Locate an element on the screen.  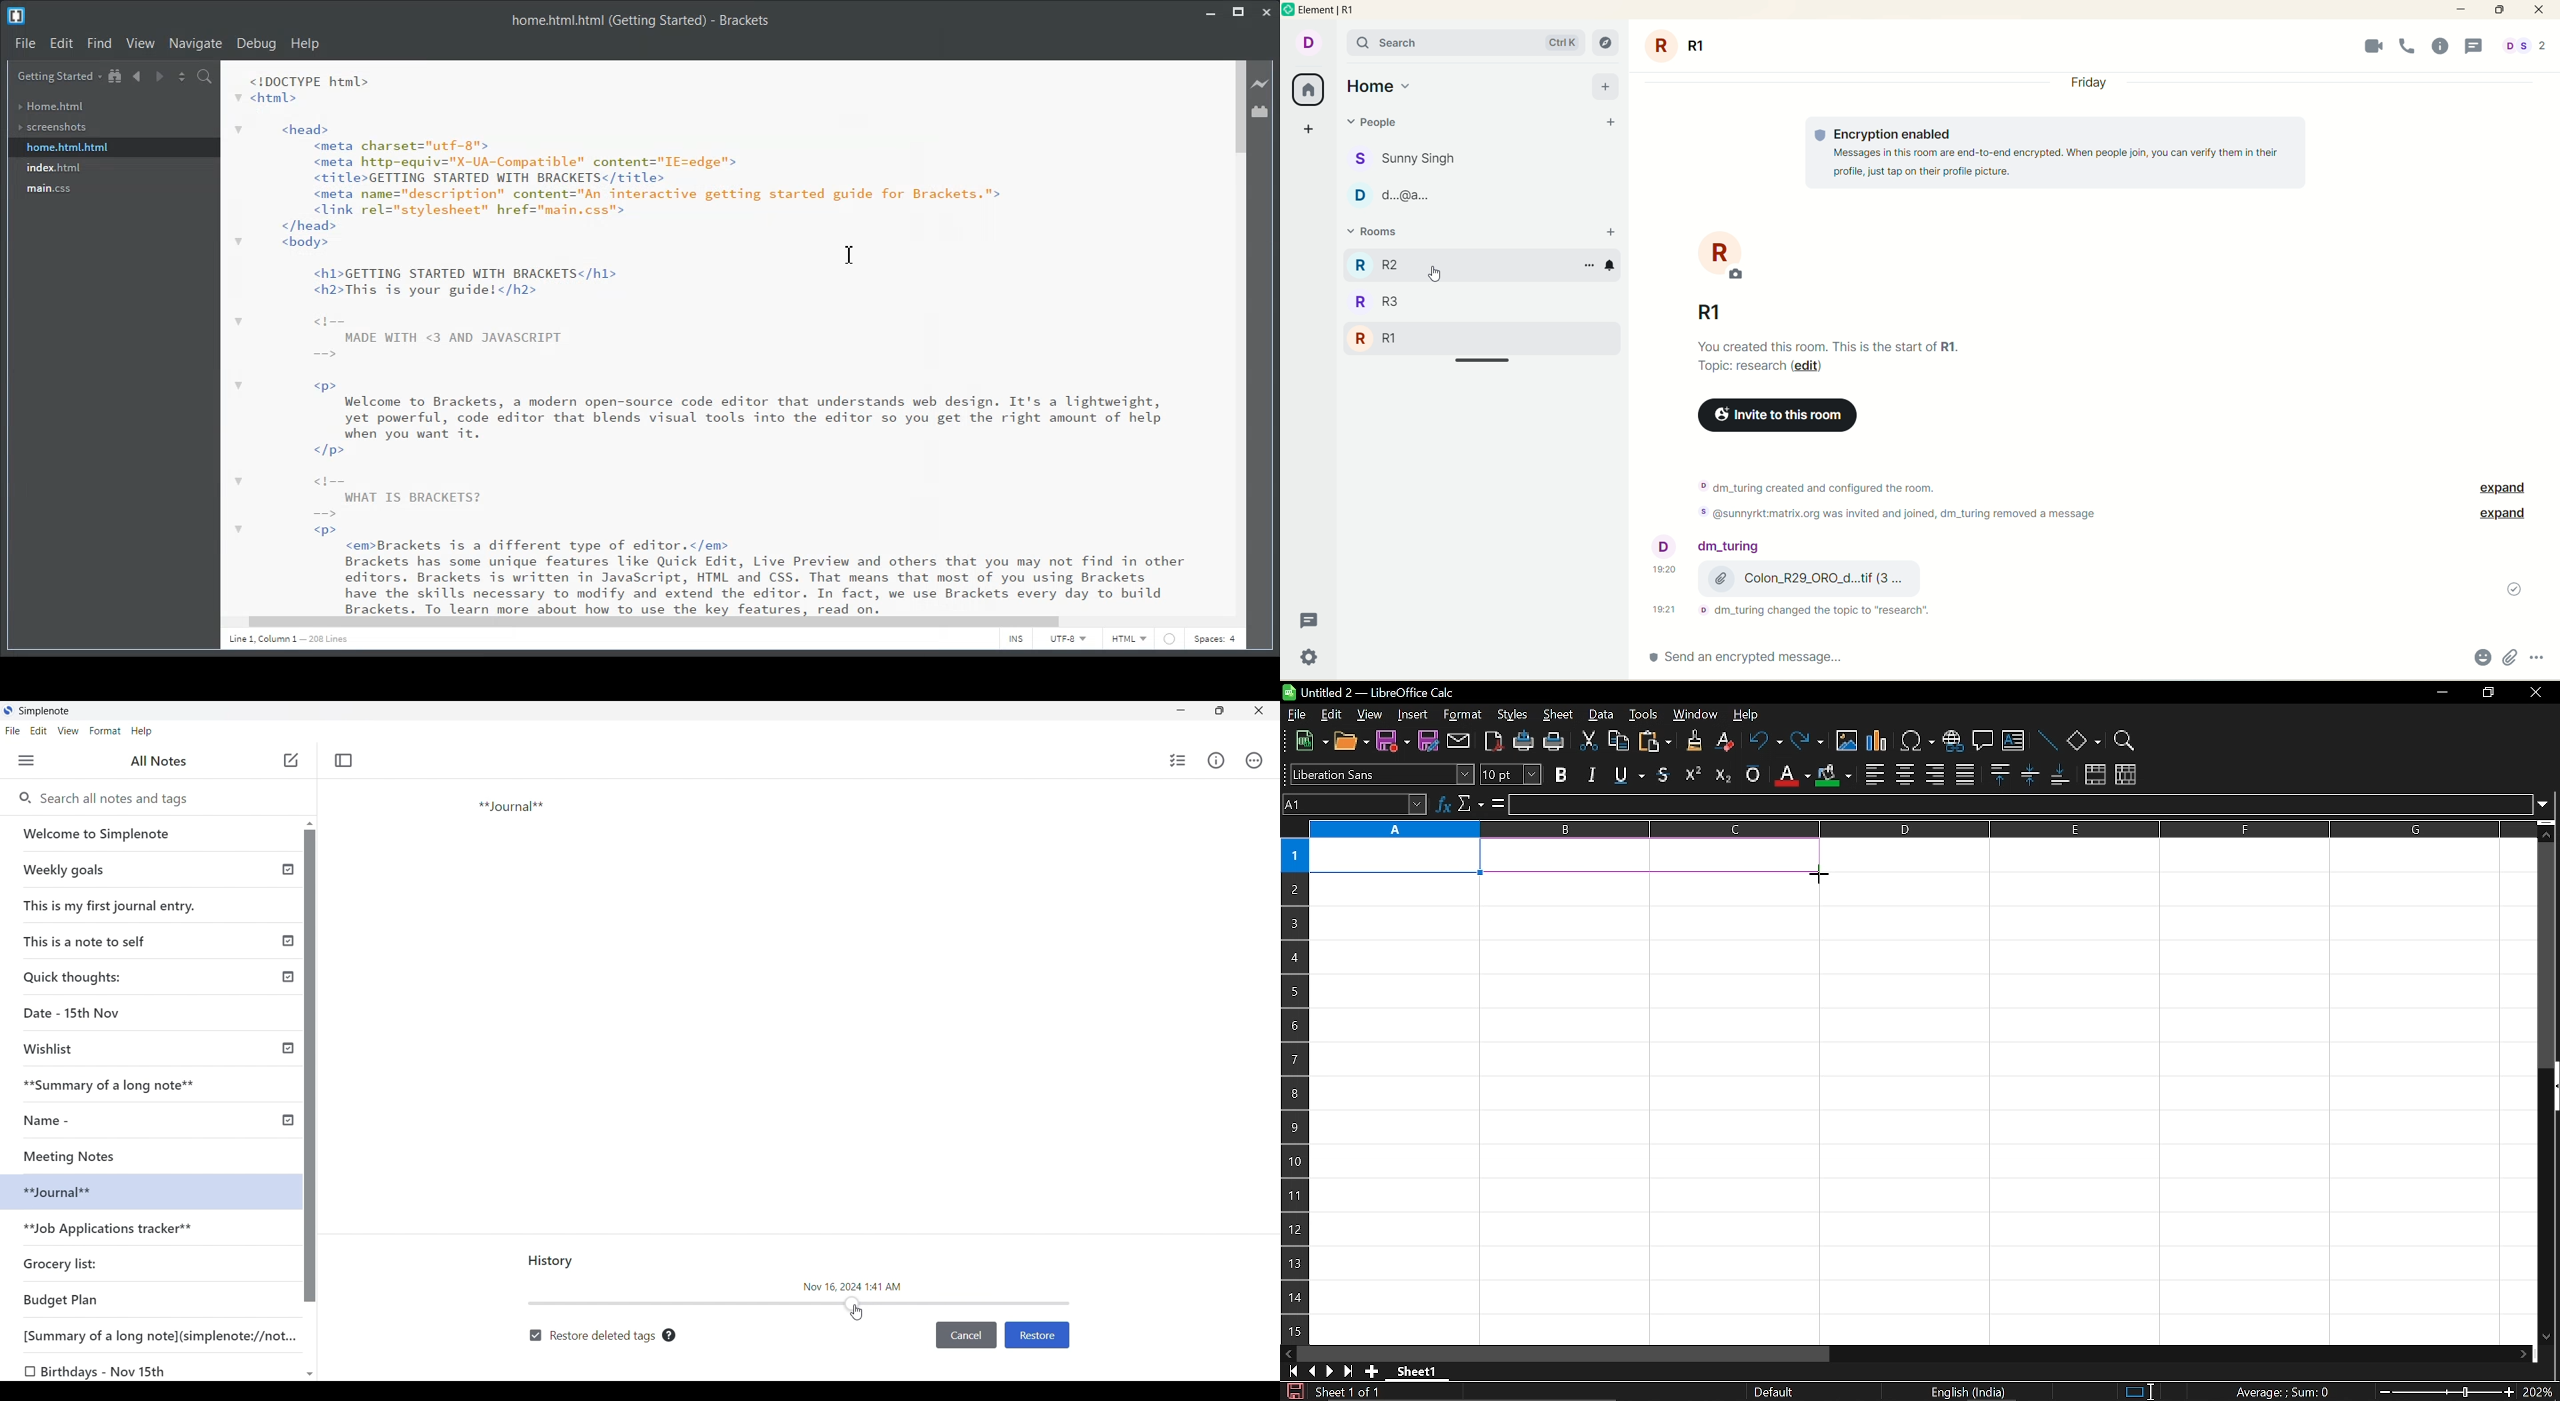
Toggle focus mode is located at coordinates (344, 760).